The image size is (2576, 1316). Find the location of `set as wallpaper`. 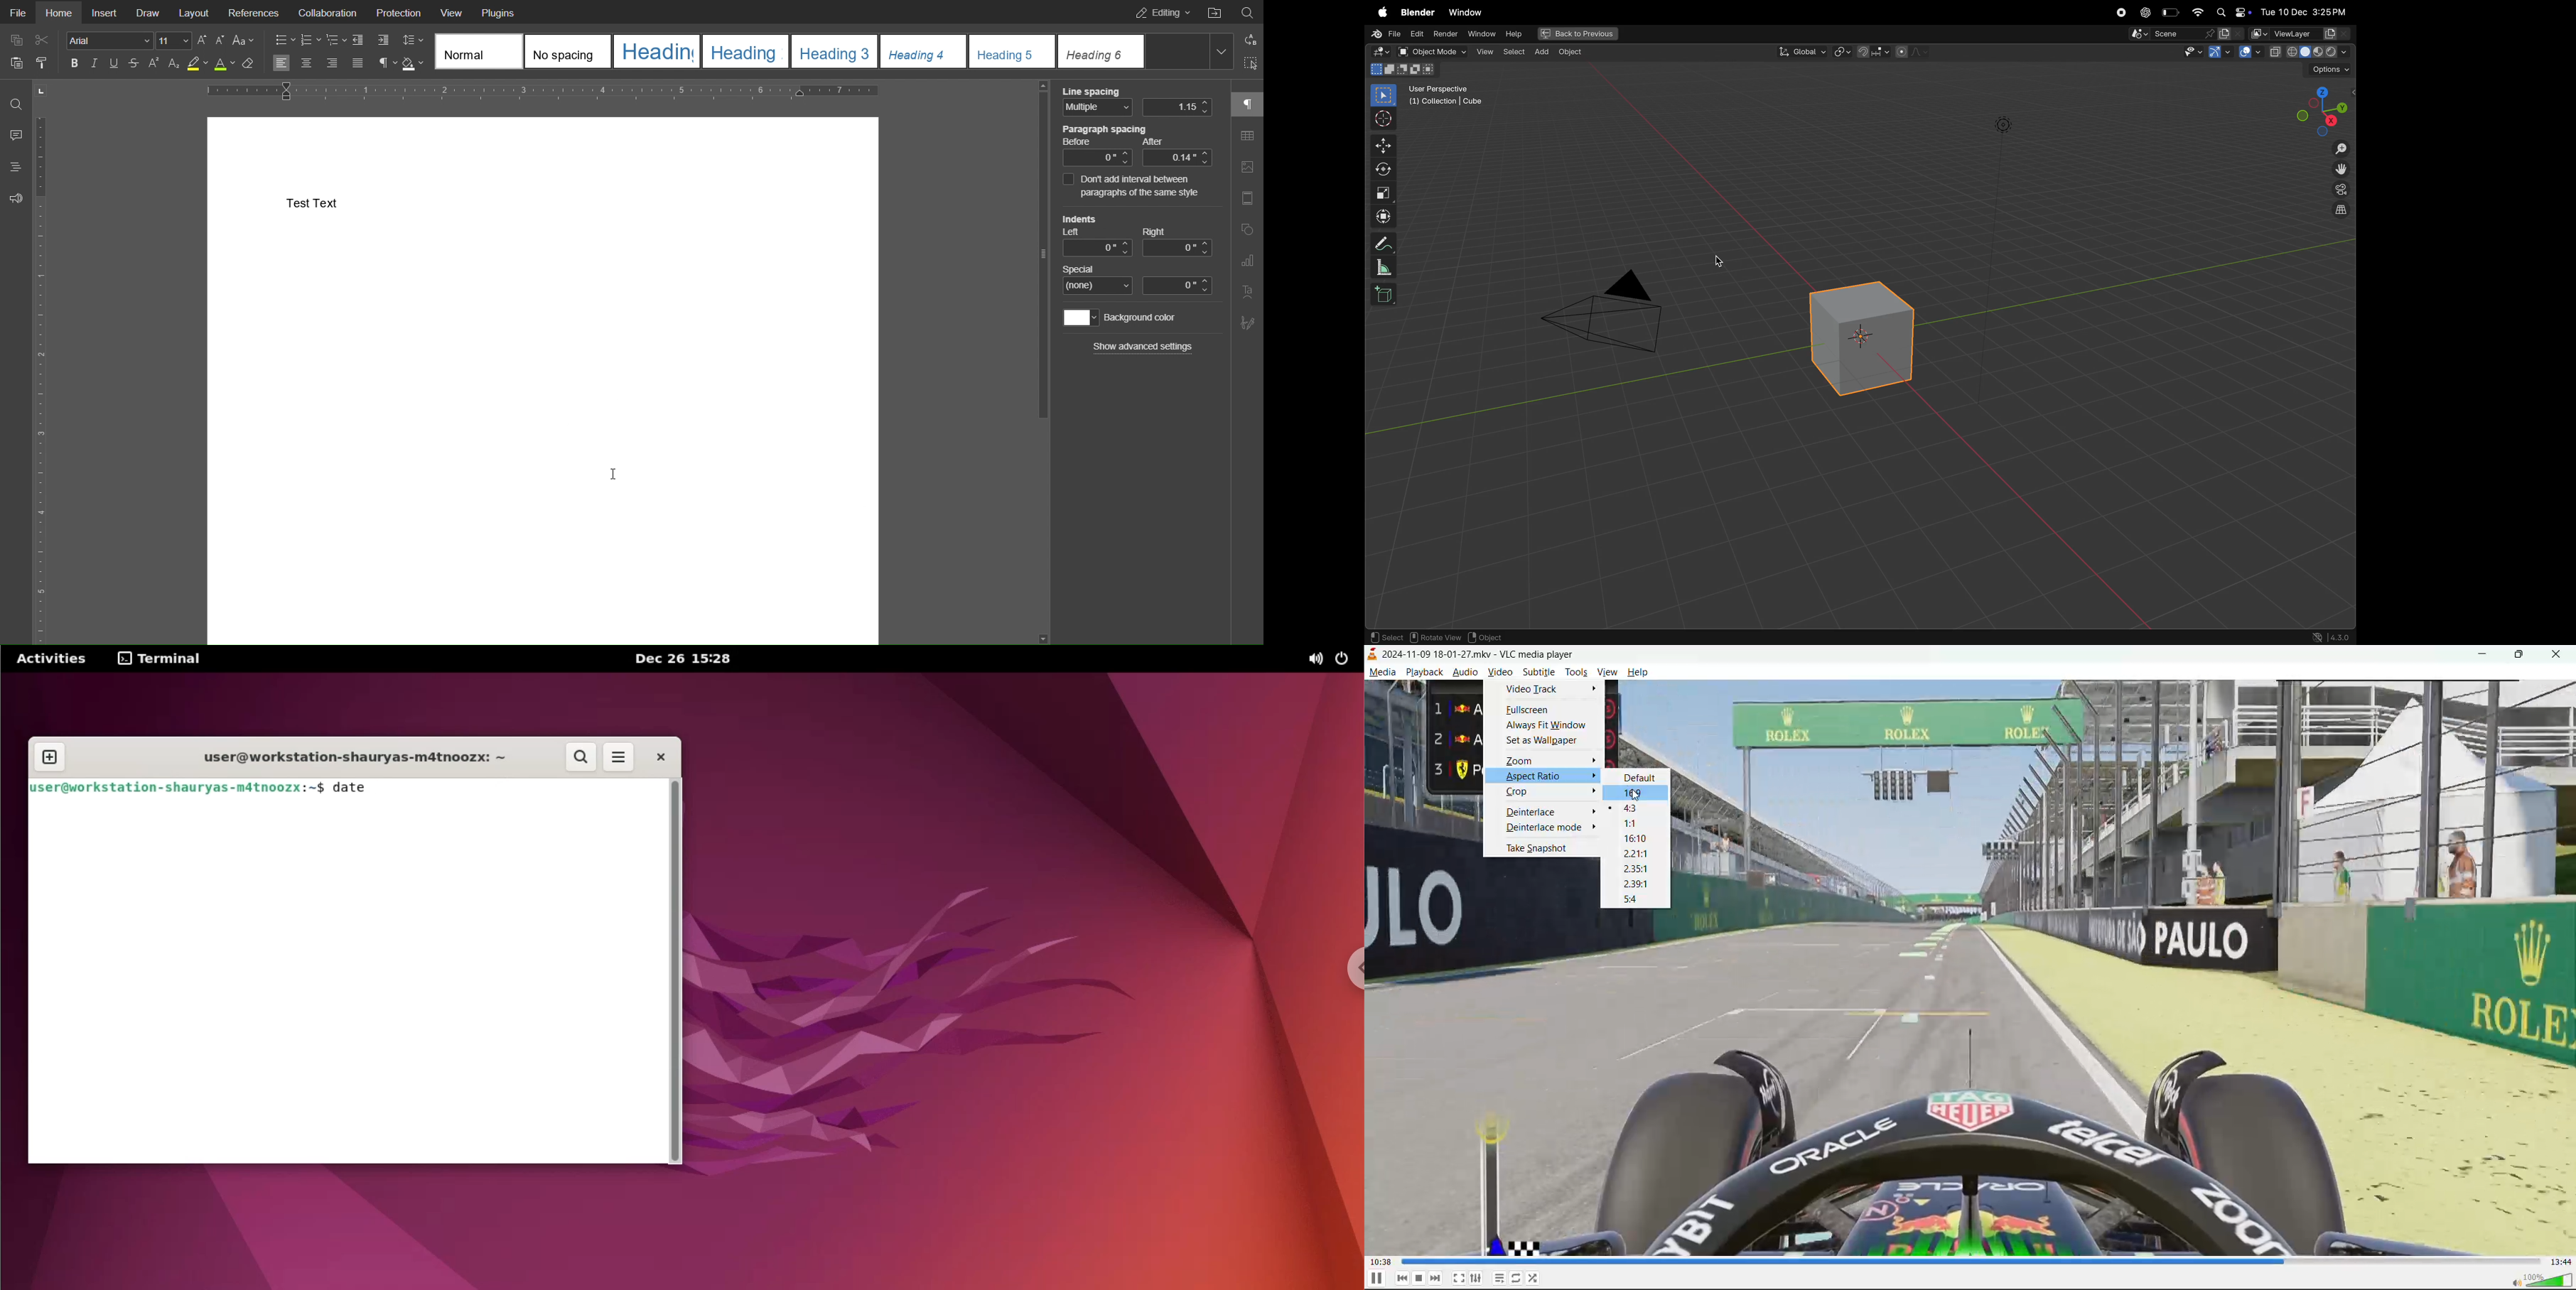

set as wallpaper is located at coordinates (1544, 742).